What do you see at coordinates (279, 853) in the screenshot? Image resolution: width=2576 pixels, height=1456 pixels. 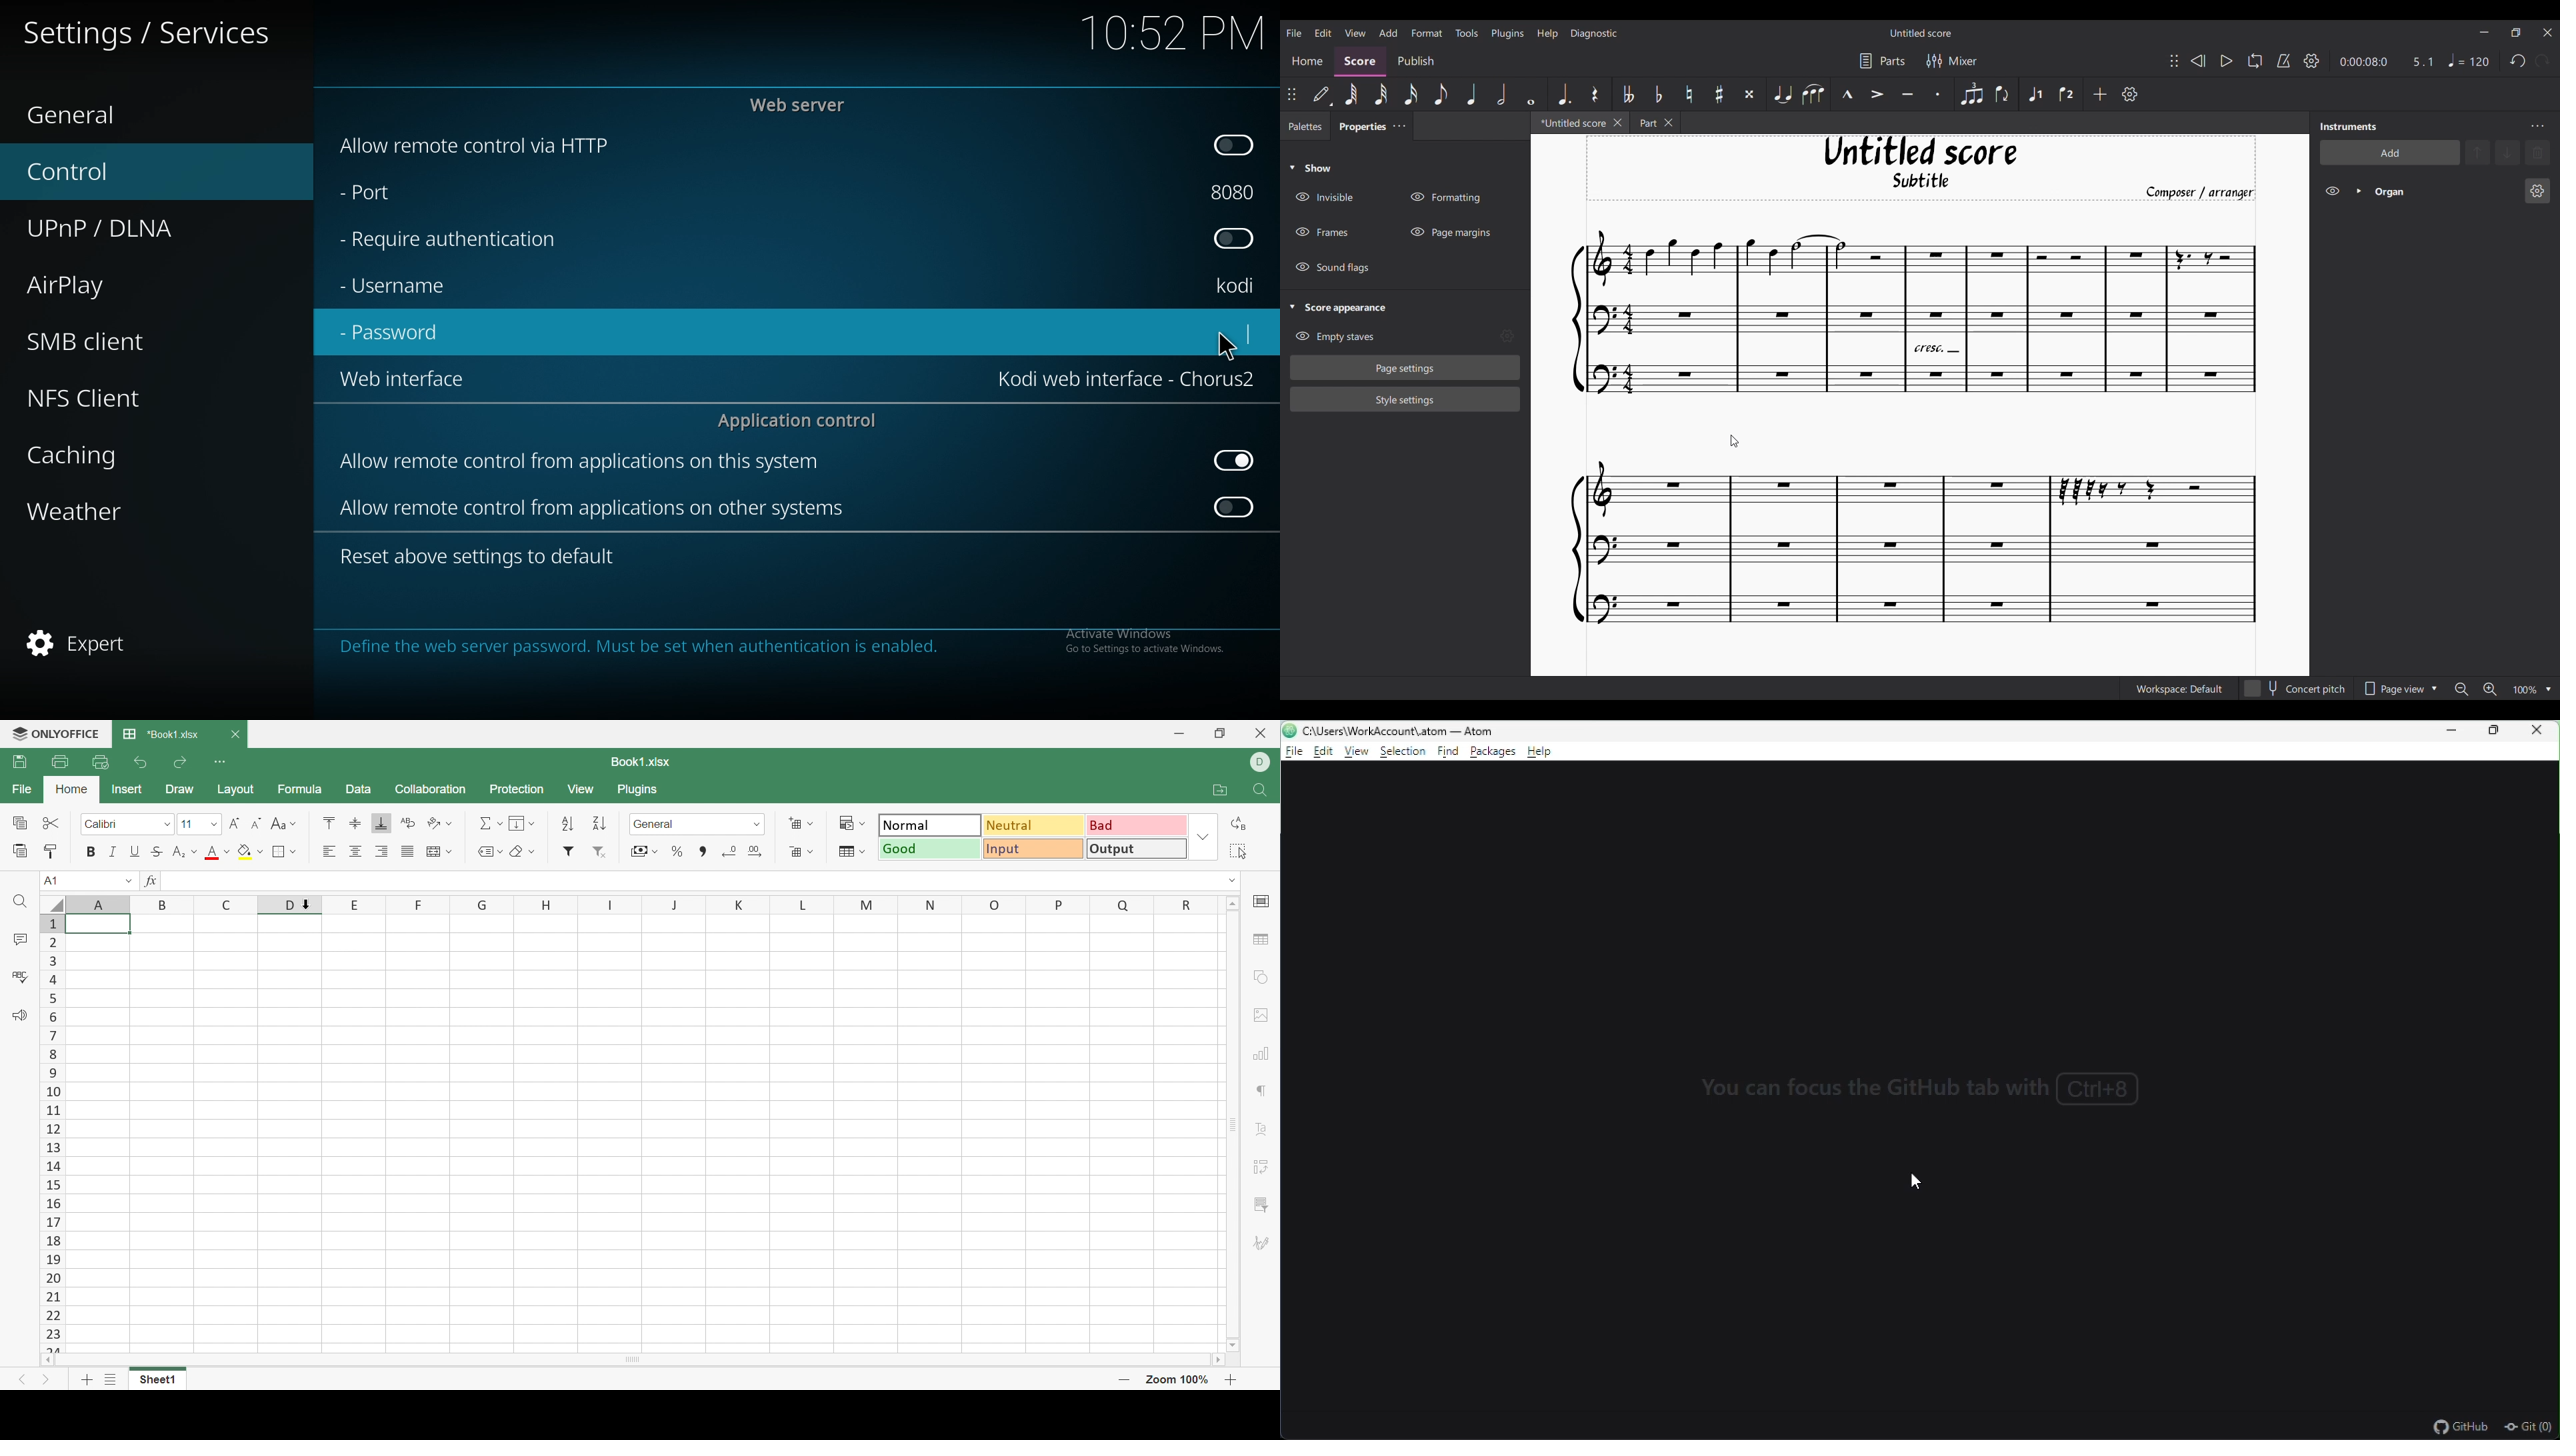 I see `Borders` at bounding box center [279, 853].